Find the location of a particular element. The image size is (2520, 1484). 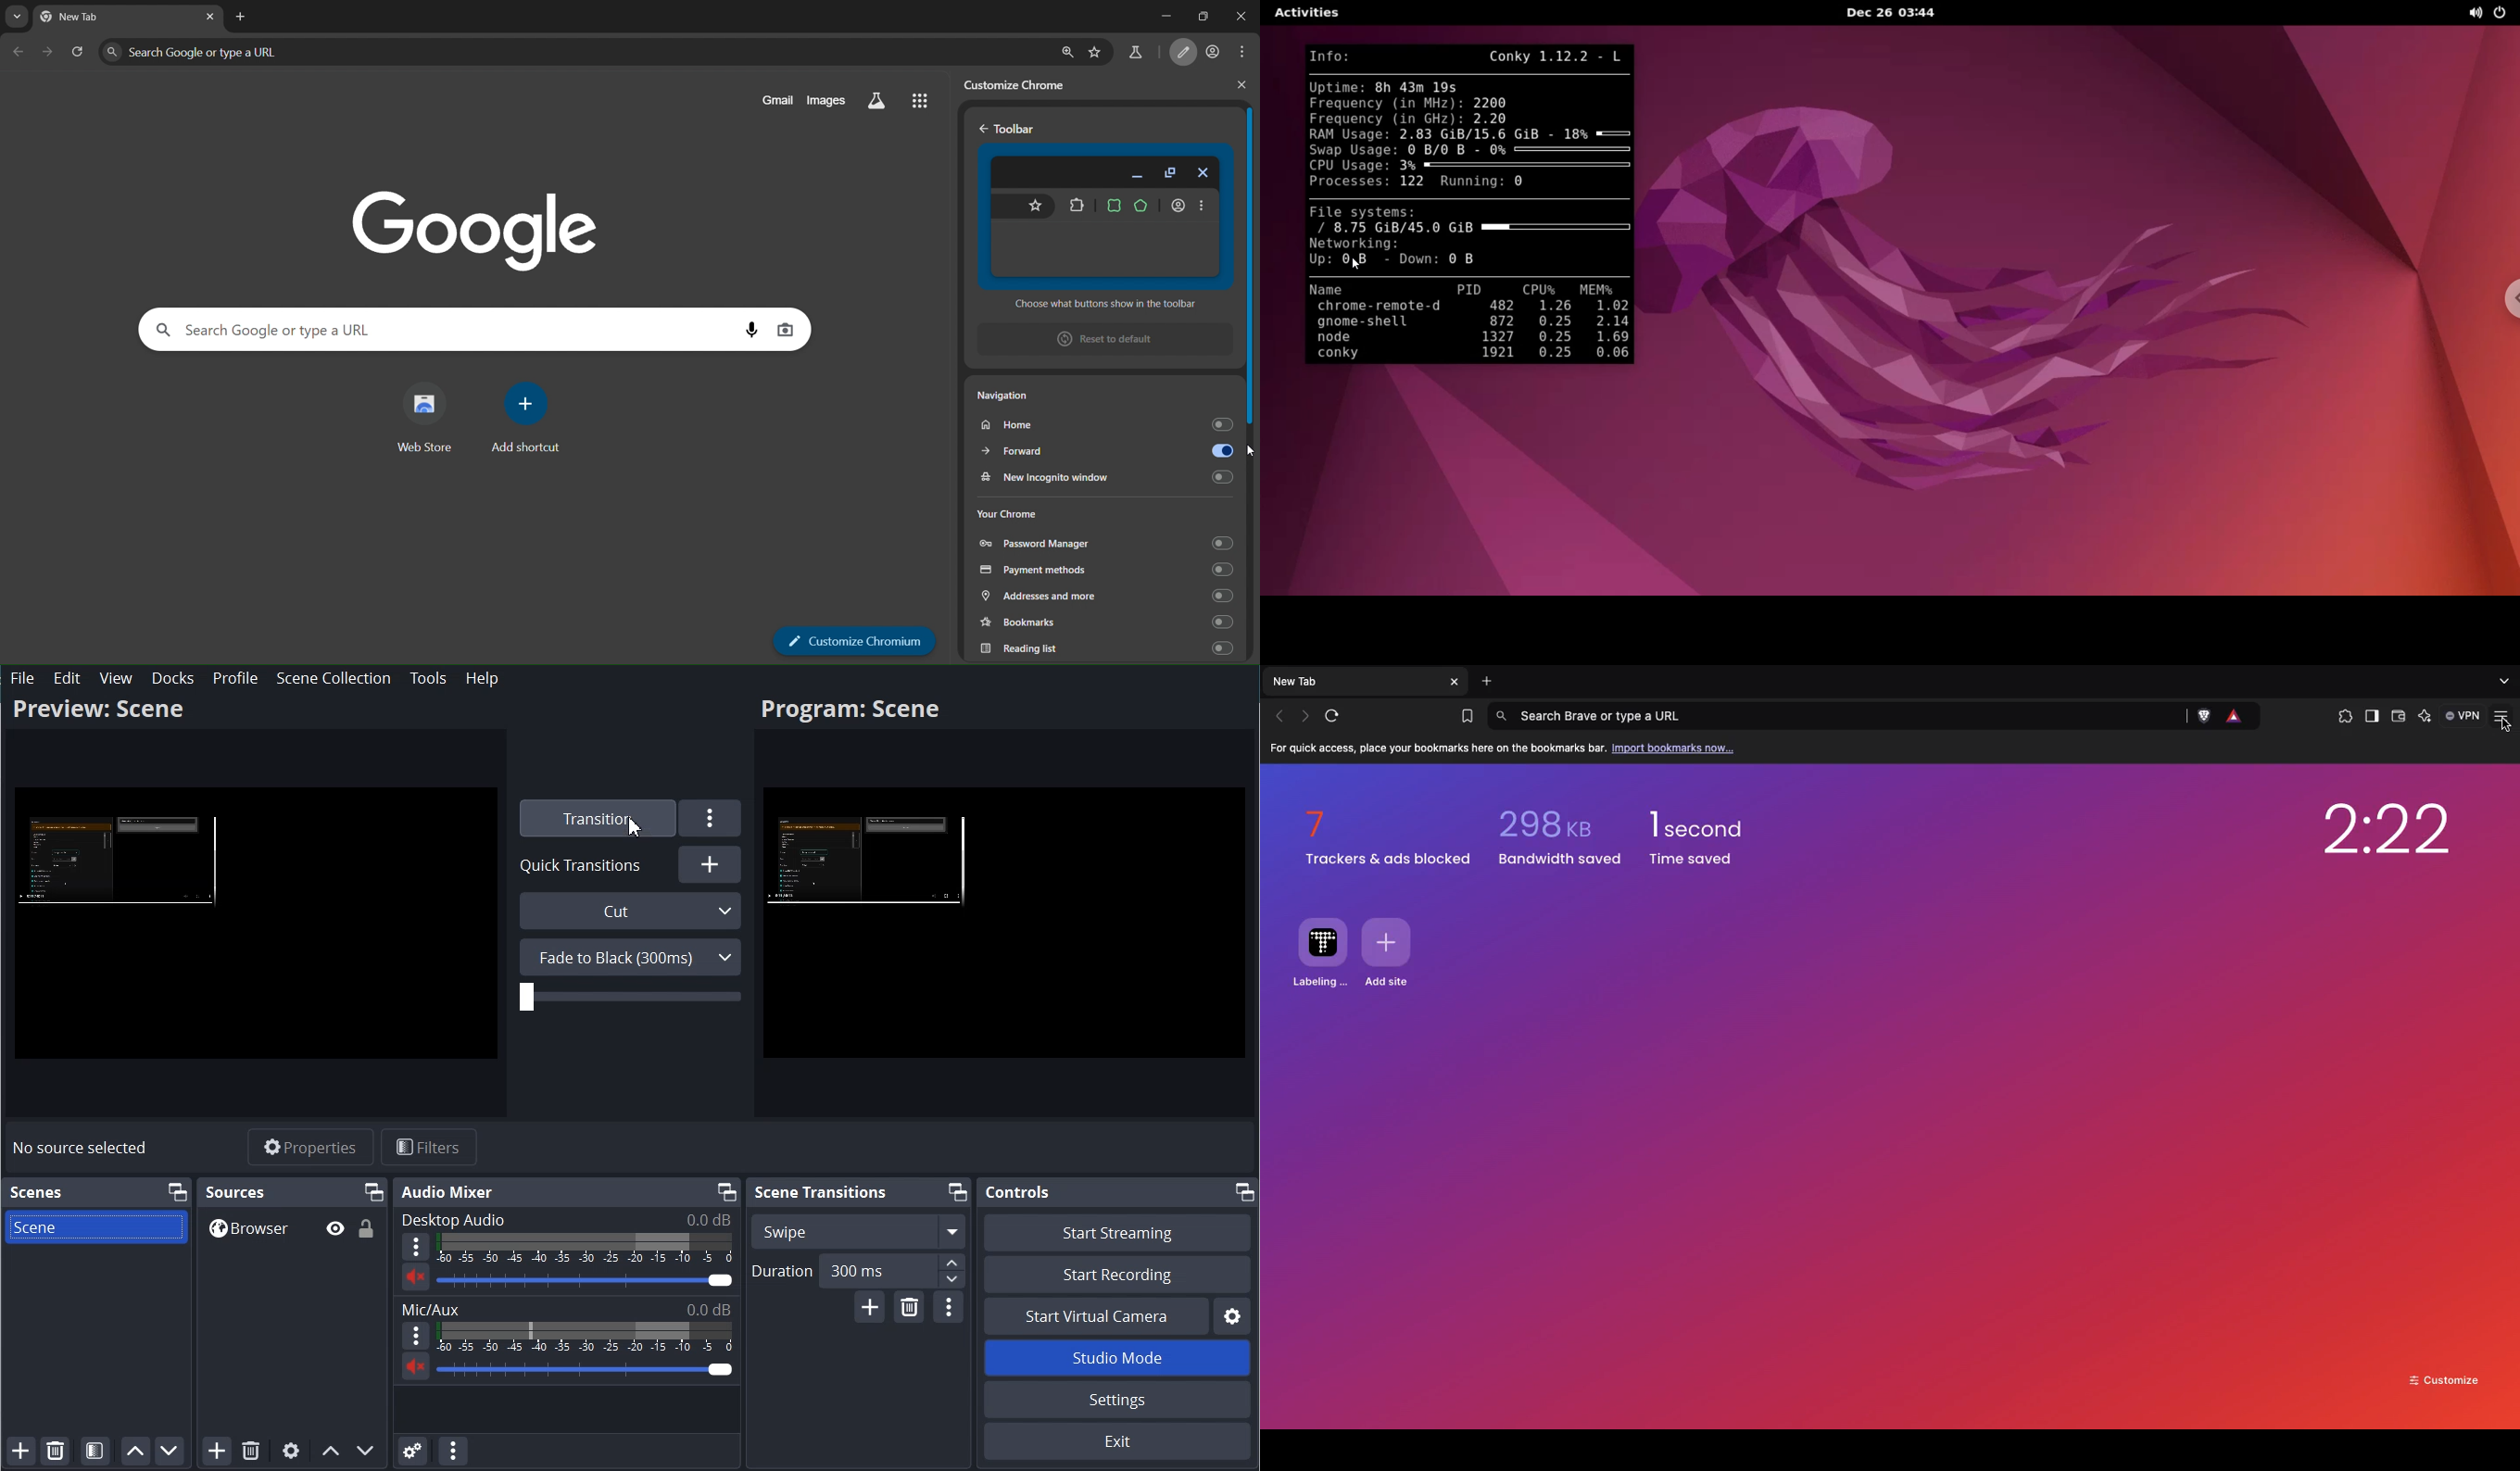

Start Recording is located at coordinates (1116, 1274).